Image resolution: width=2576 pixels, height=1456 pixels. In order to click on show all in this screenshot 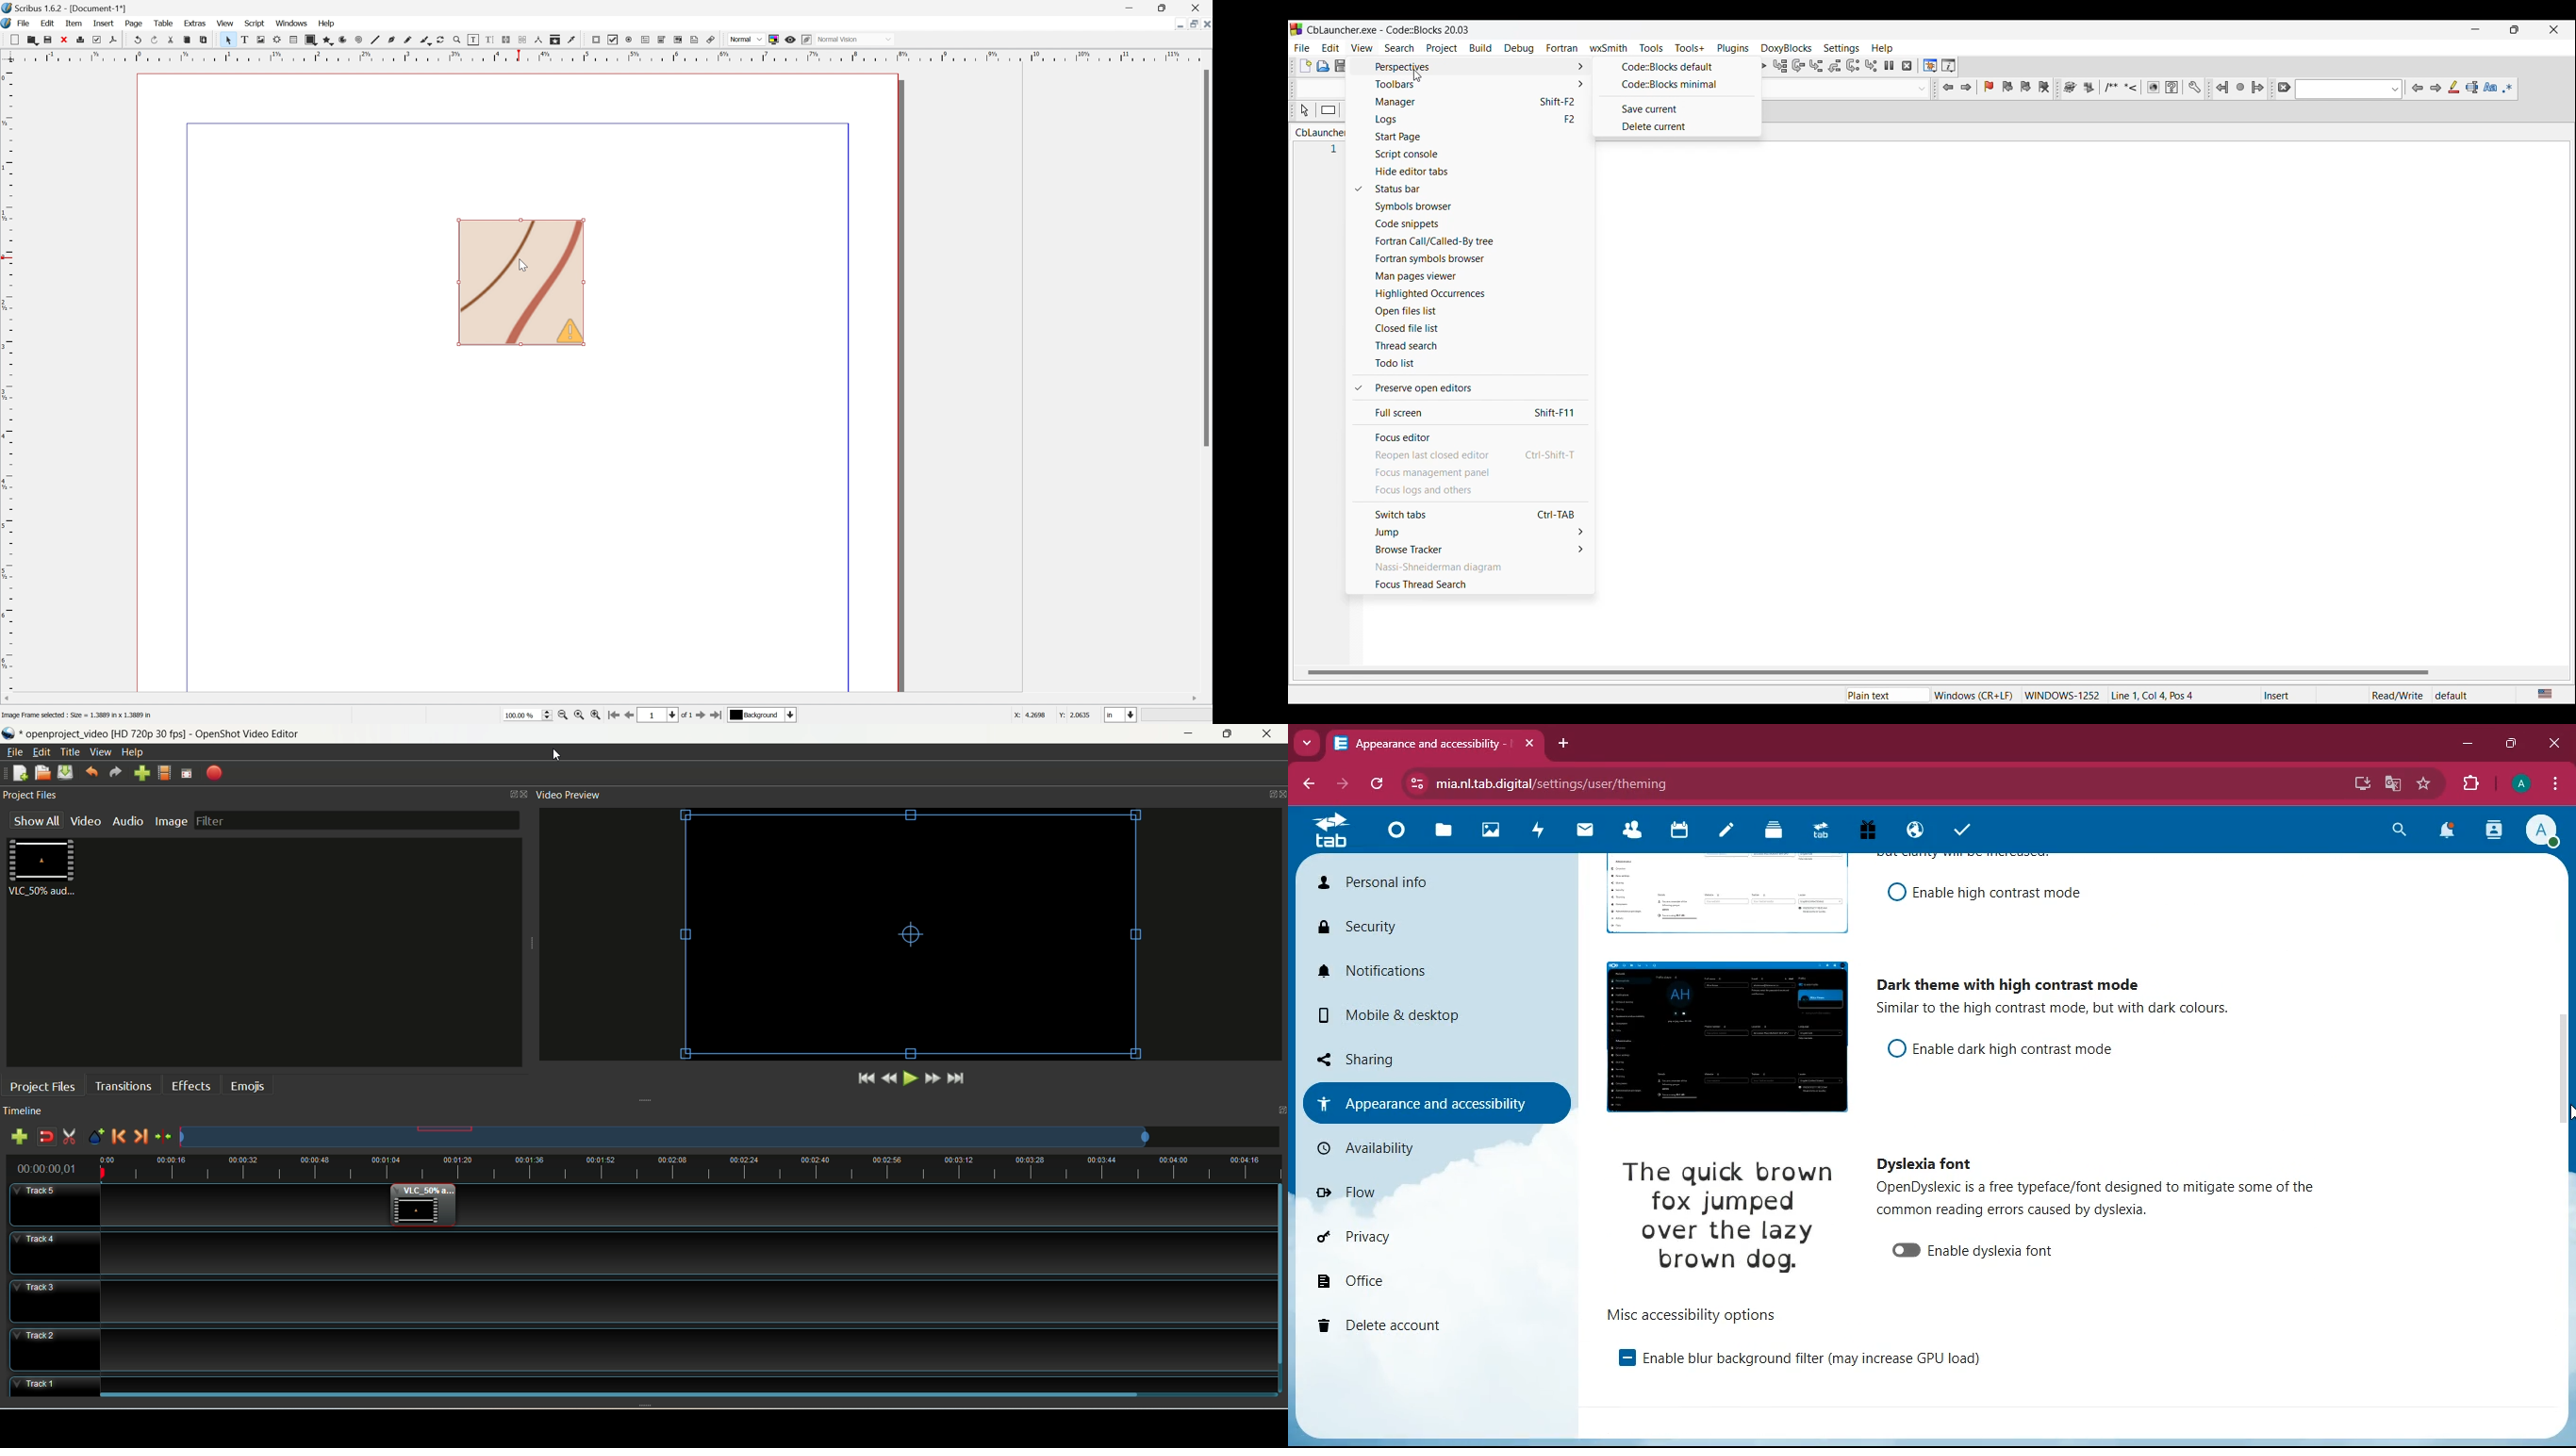, I will do `click(36, 819)`.